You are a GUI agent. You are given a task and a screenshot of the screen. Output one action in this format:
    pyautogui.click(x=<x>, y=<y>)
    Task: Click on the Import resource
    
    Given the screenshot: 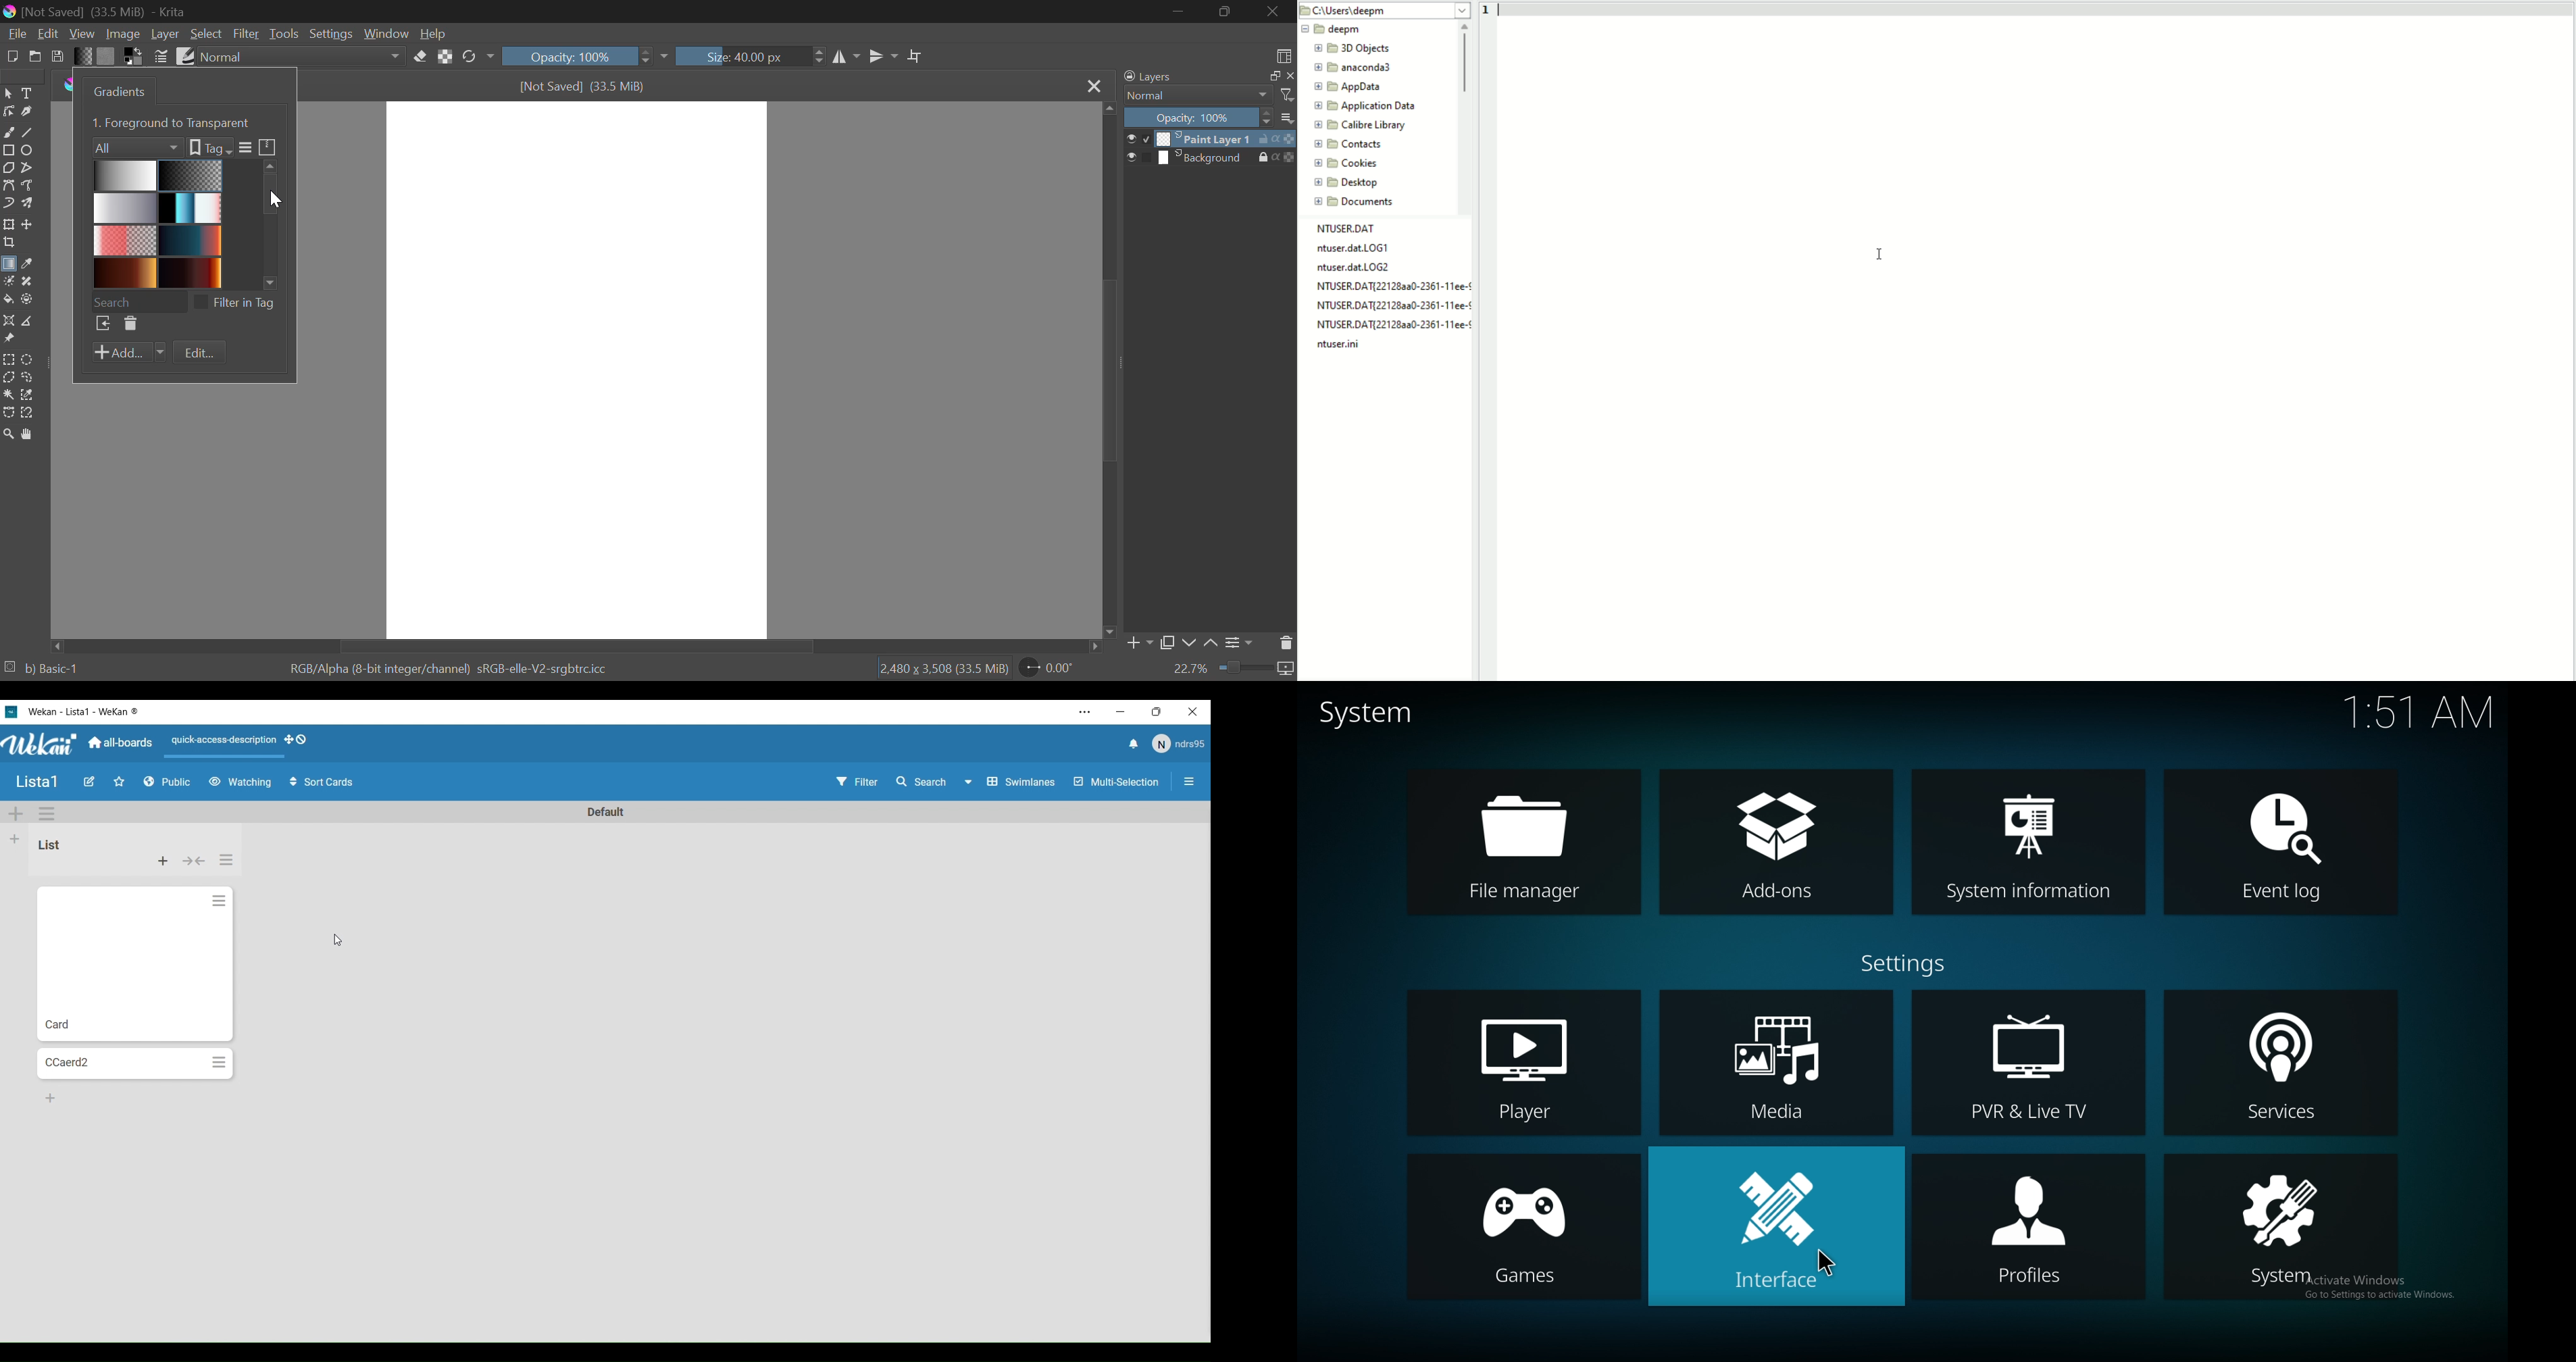 What is the action you would take?
    pyautogui.click(x=103, y=325)
    